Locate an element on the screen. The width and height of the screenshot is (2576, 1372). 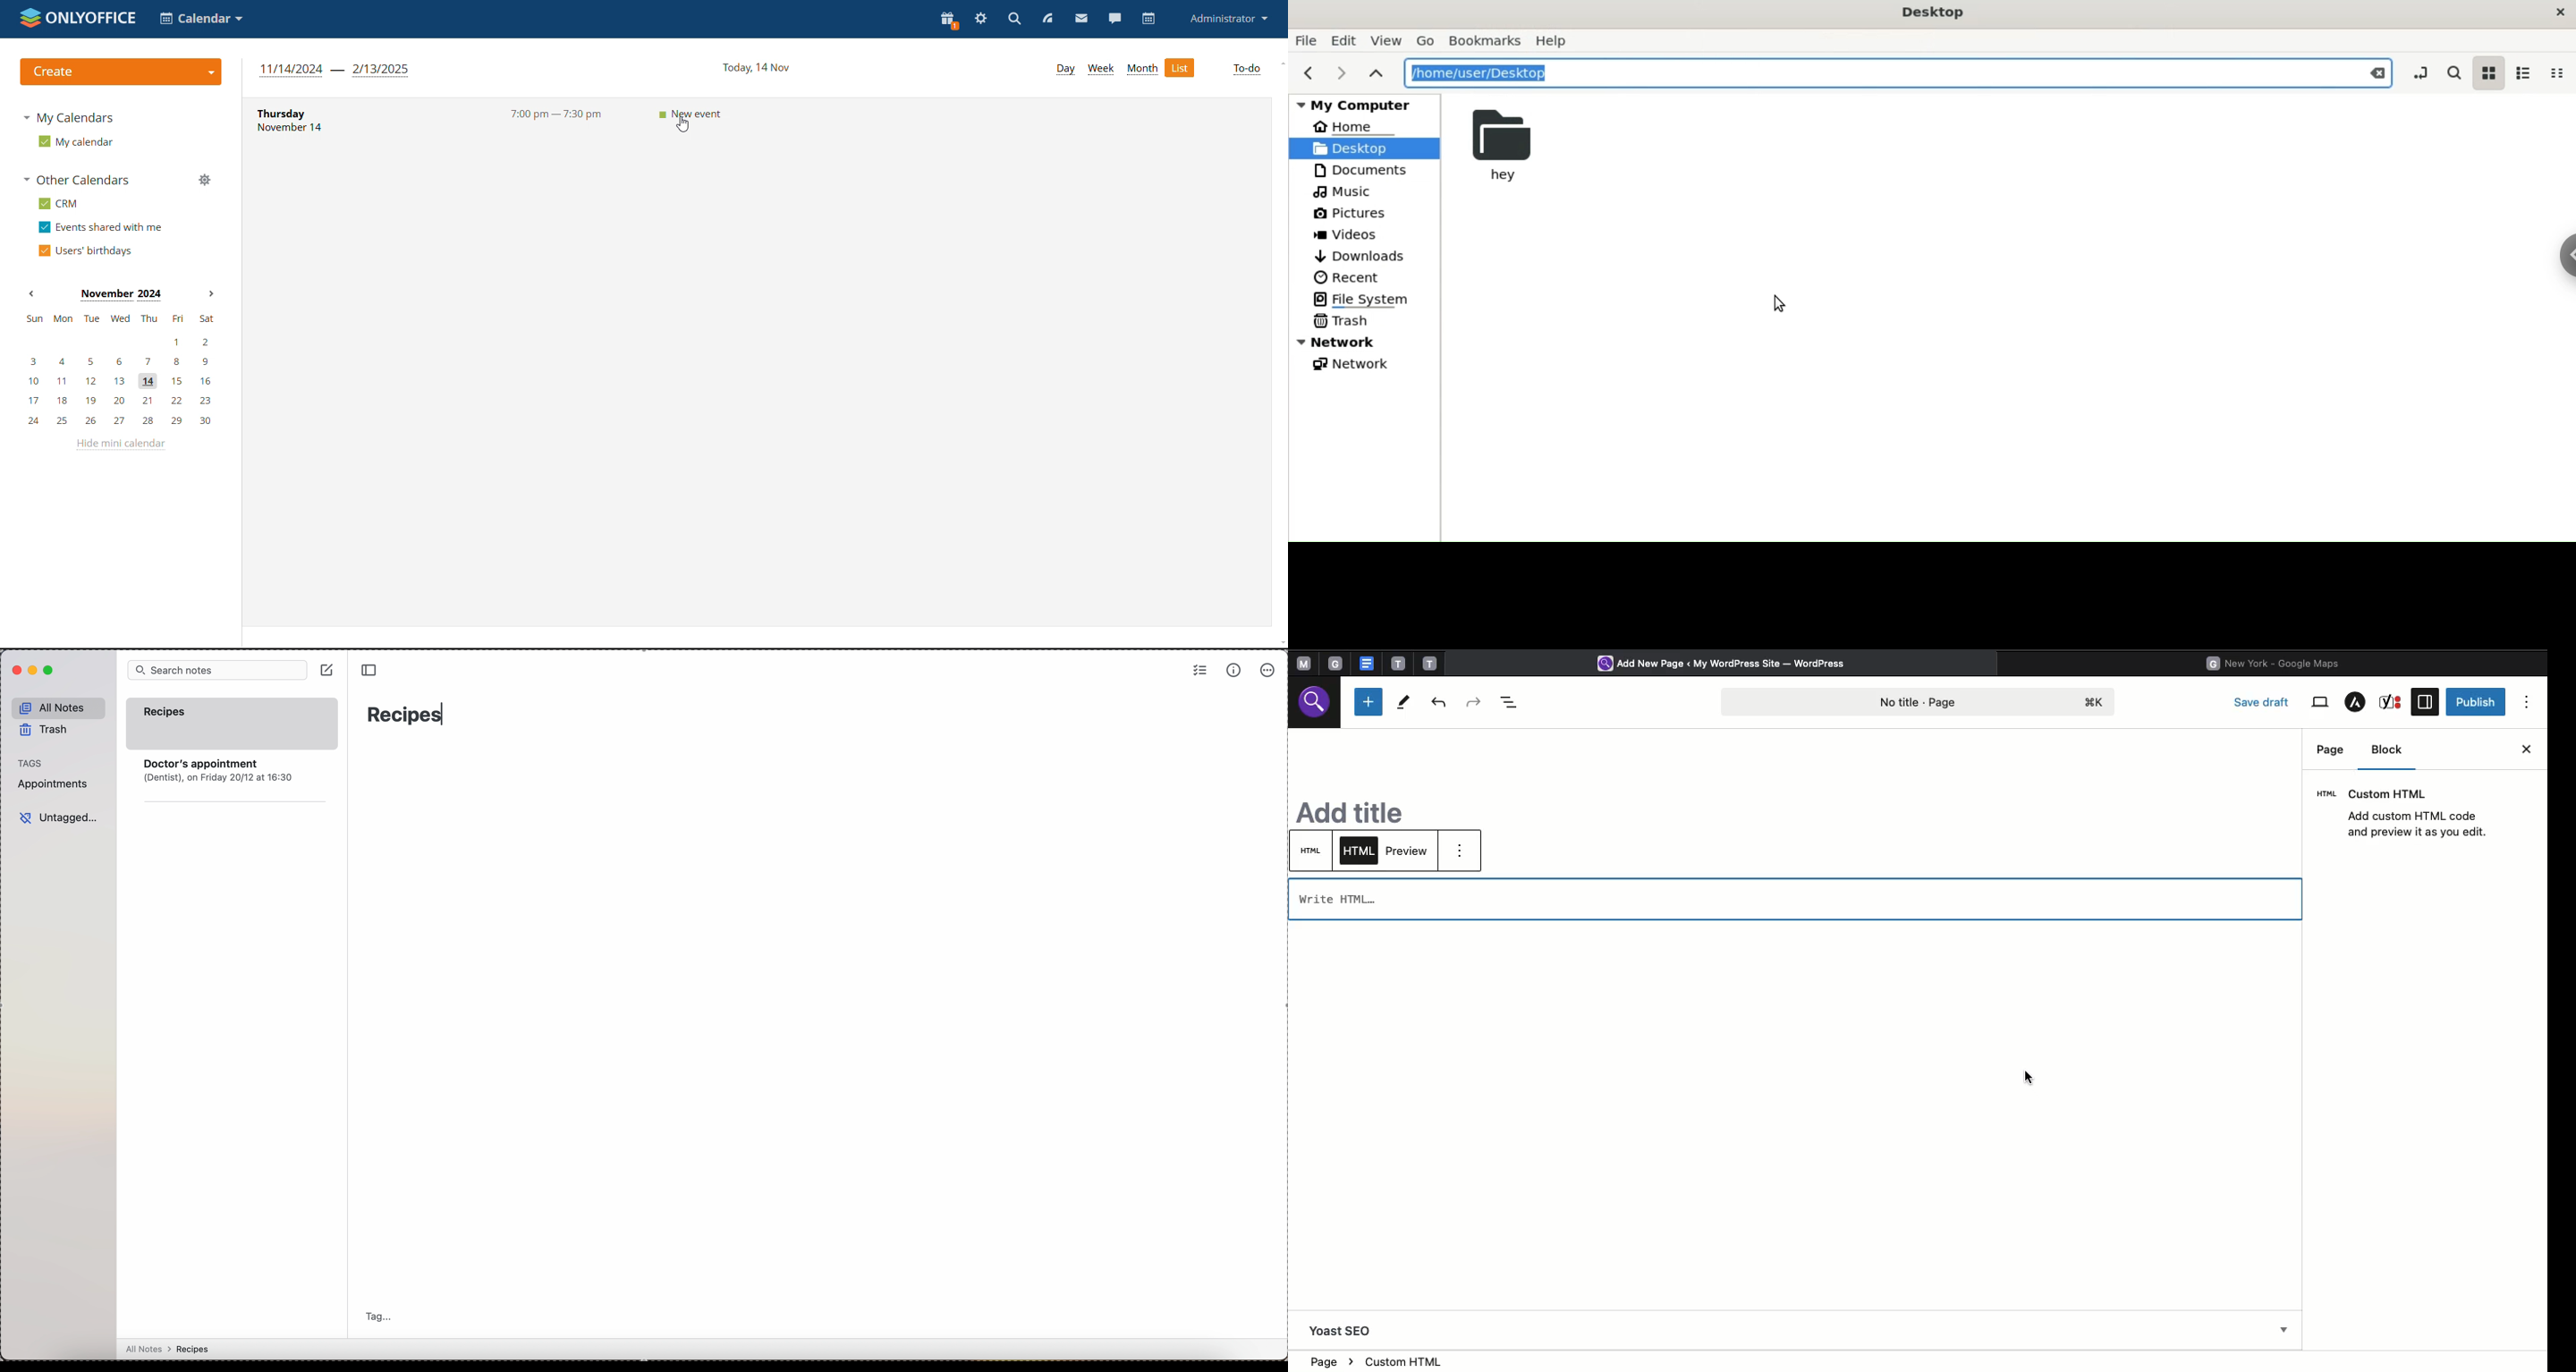
Page is located at coordinates (1922, 700).